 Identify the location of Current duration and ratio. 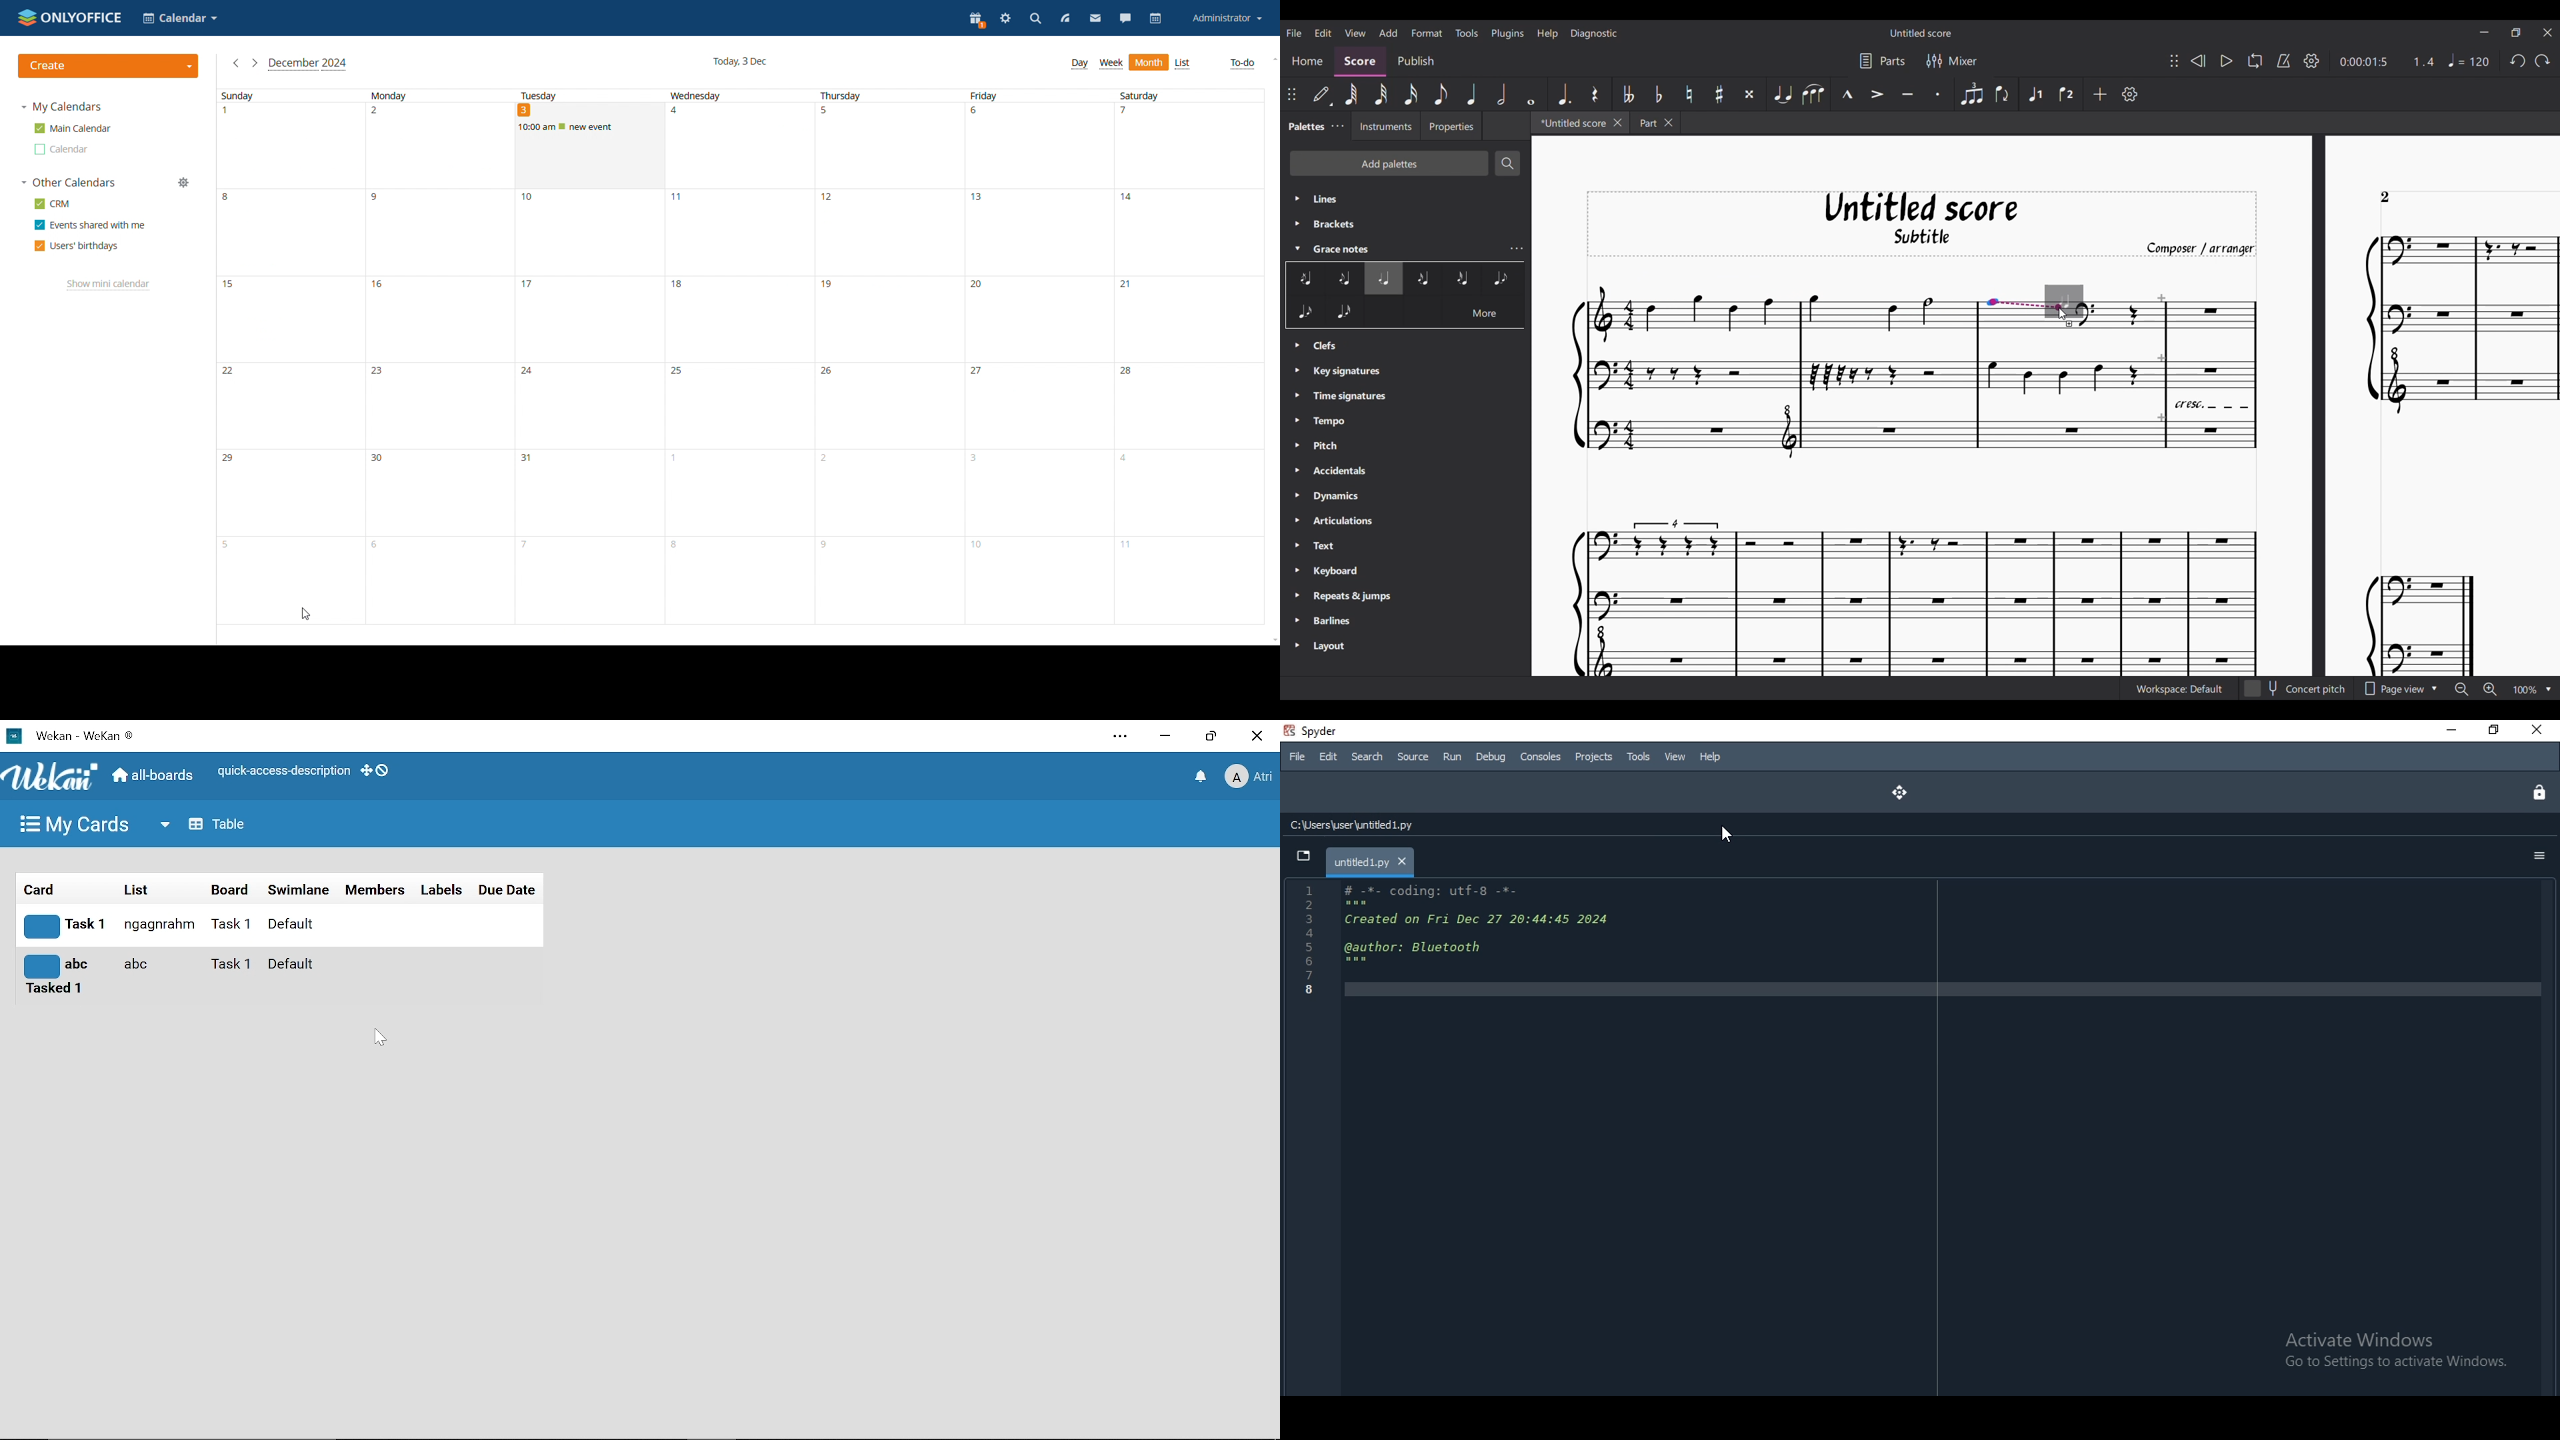
(2387, 62).